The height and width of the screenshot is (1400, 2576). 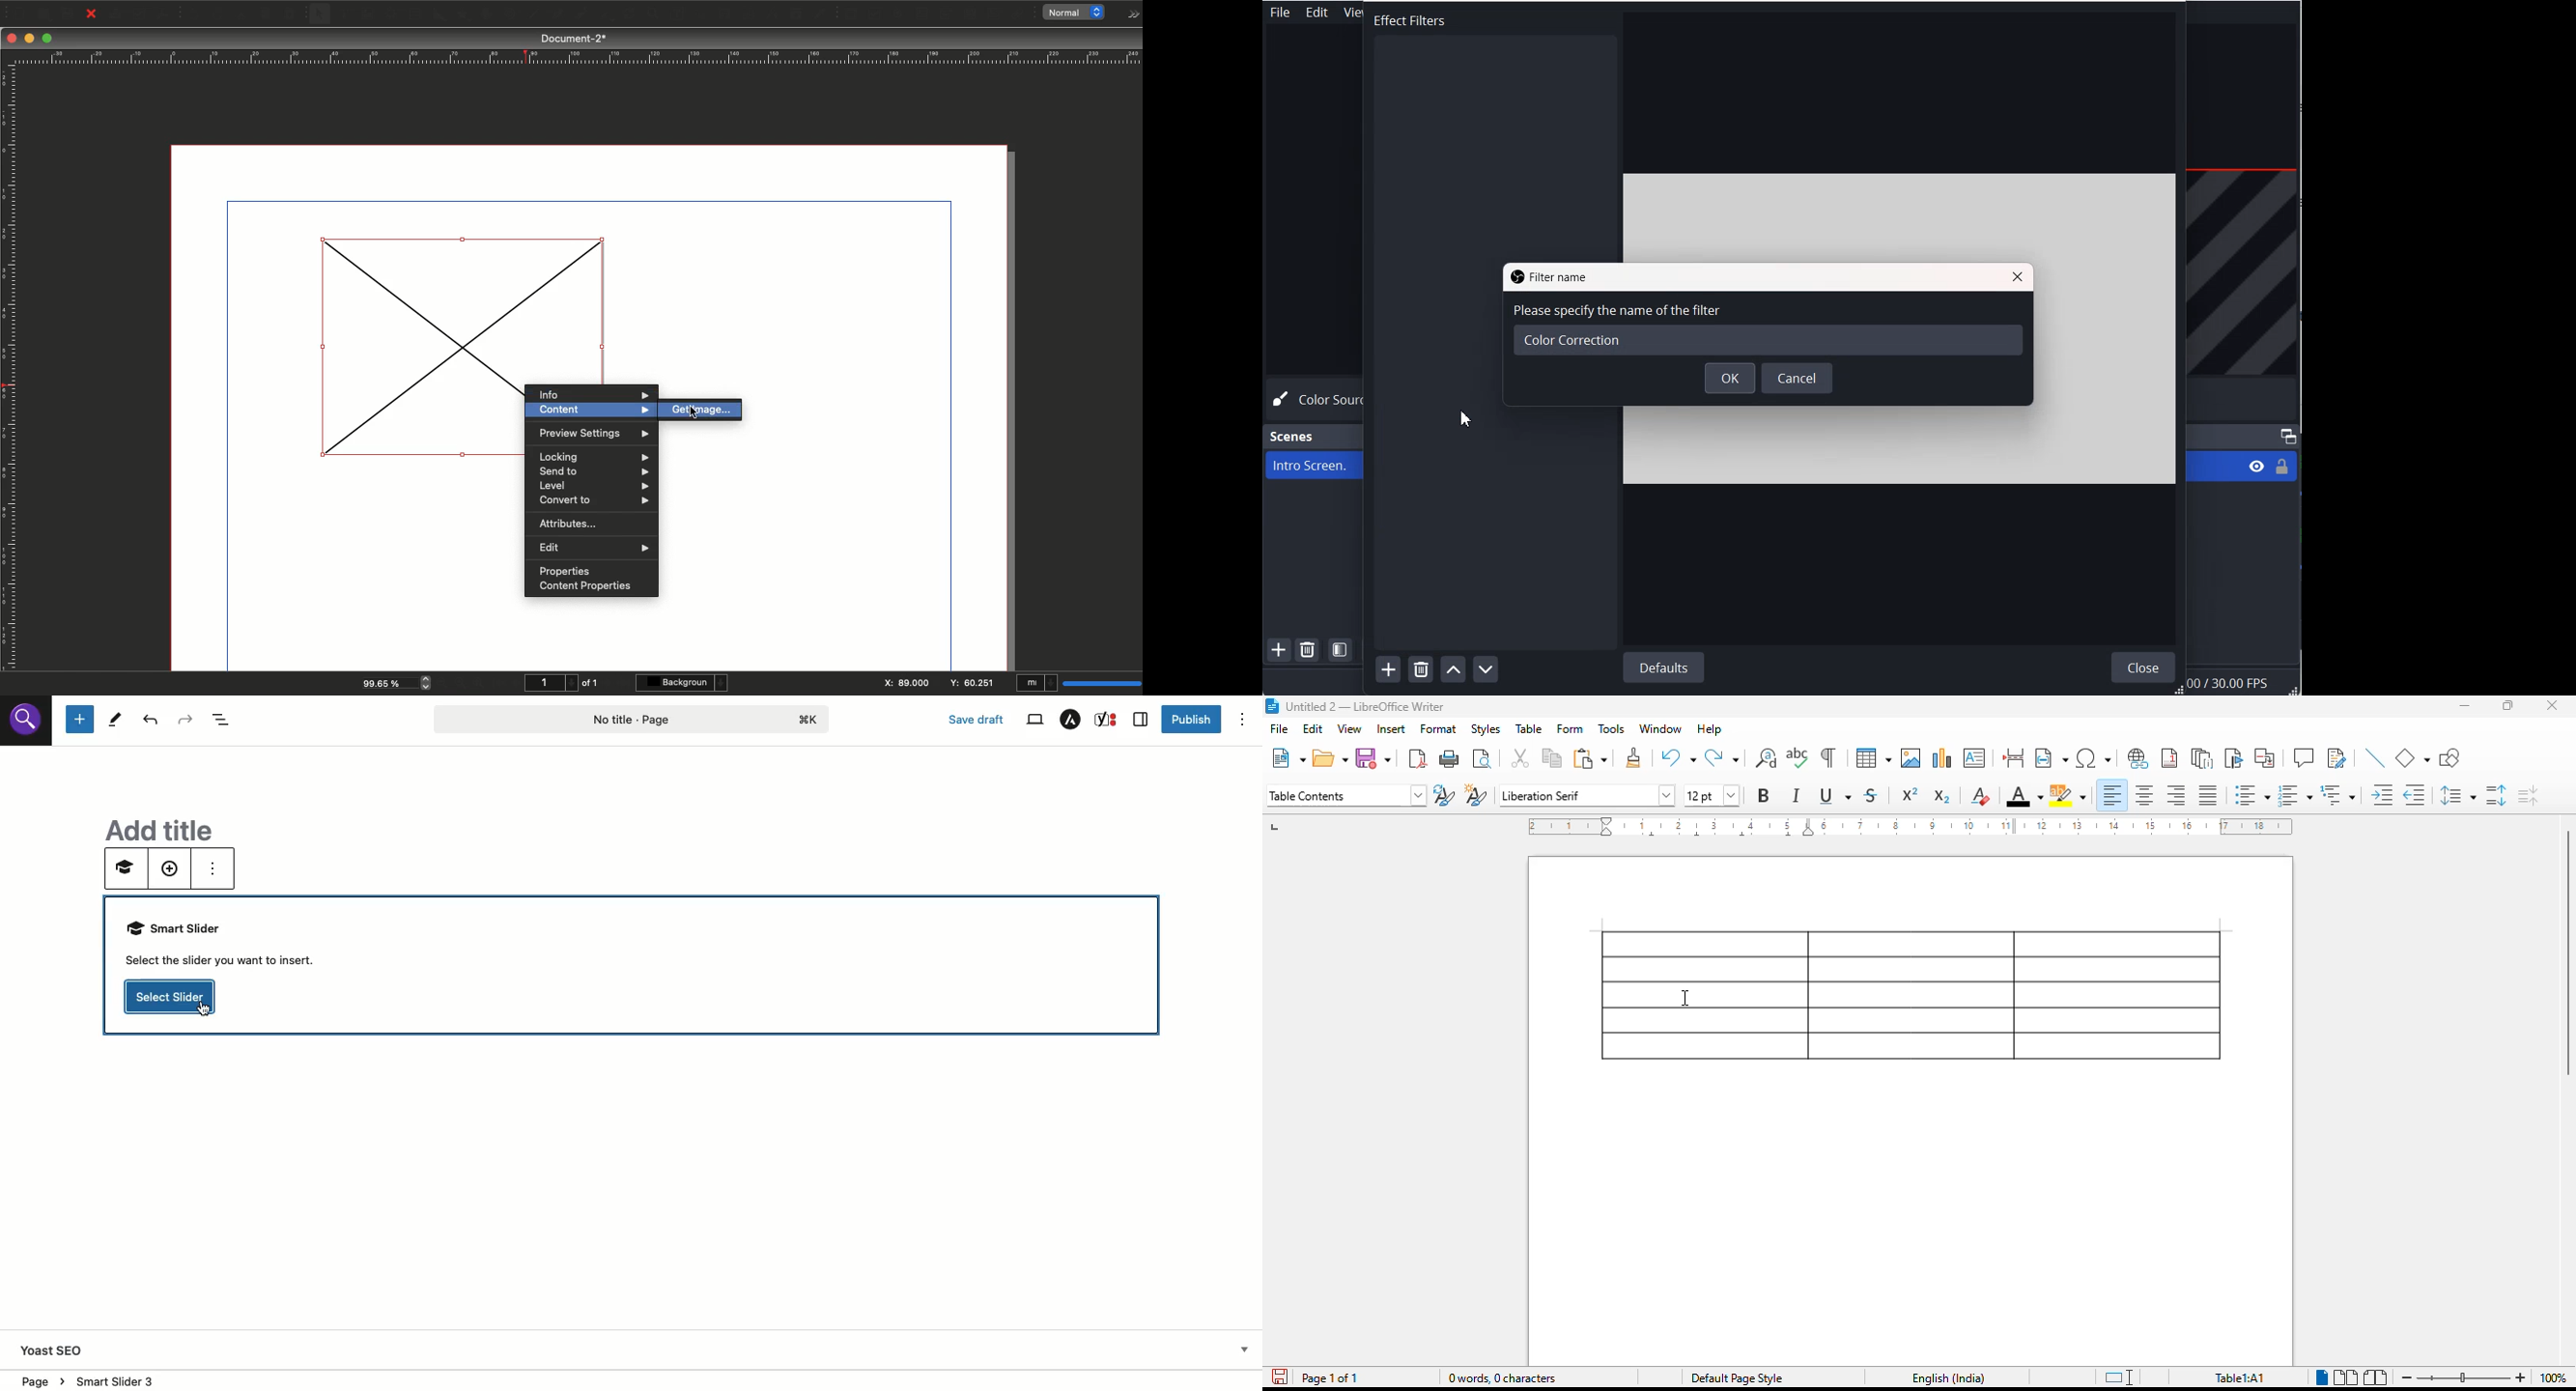 What do you see at coordinates (2346, 1377) in the screenshot?
I see `multi-page view` at bounding box center [2346, 1377].